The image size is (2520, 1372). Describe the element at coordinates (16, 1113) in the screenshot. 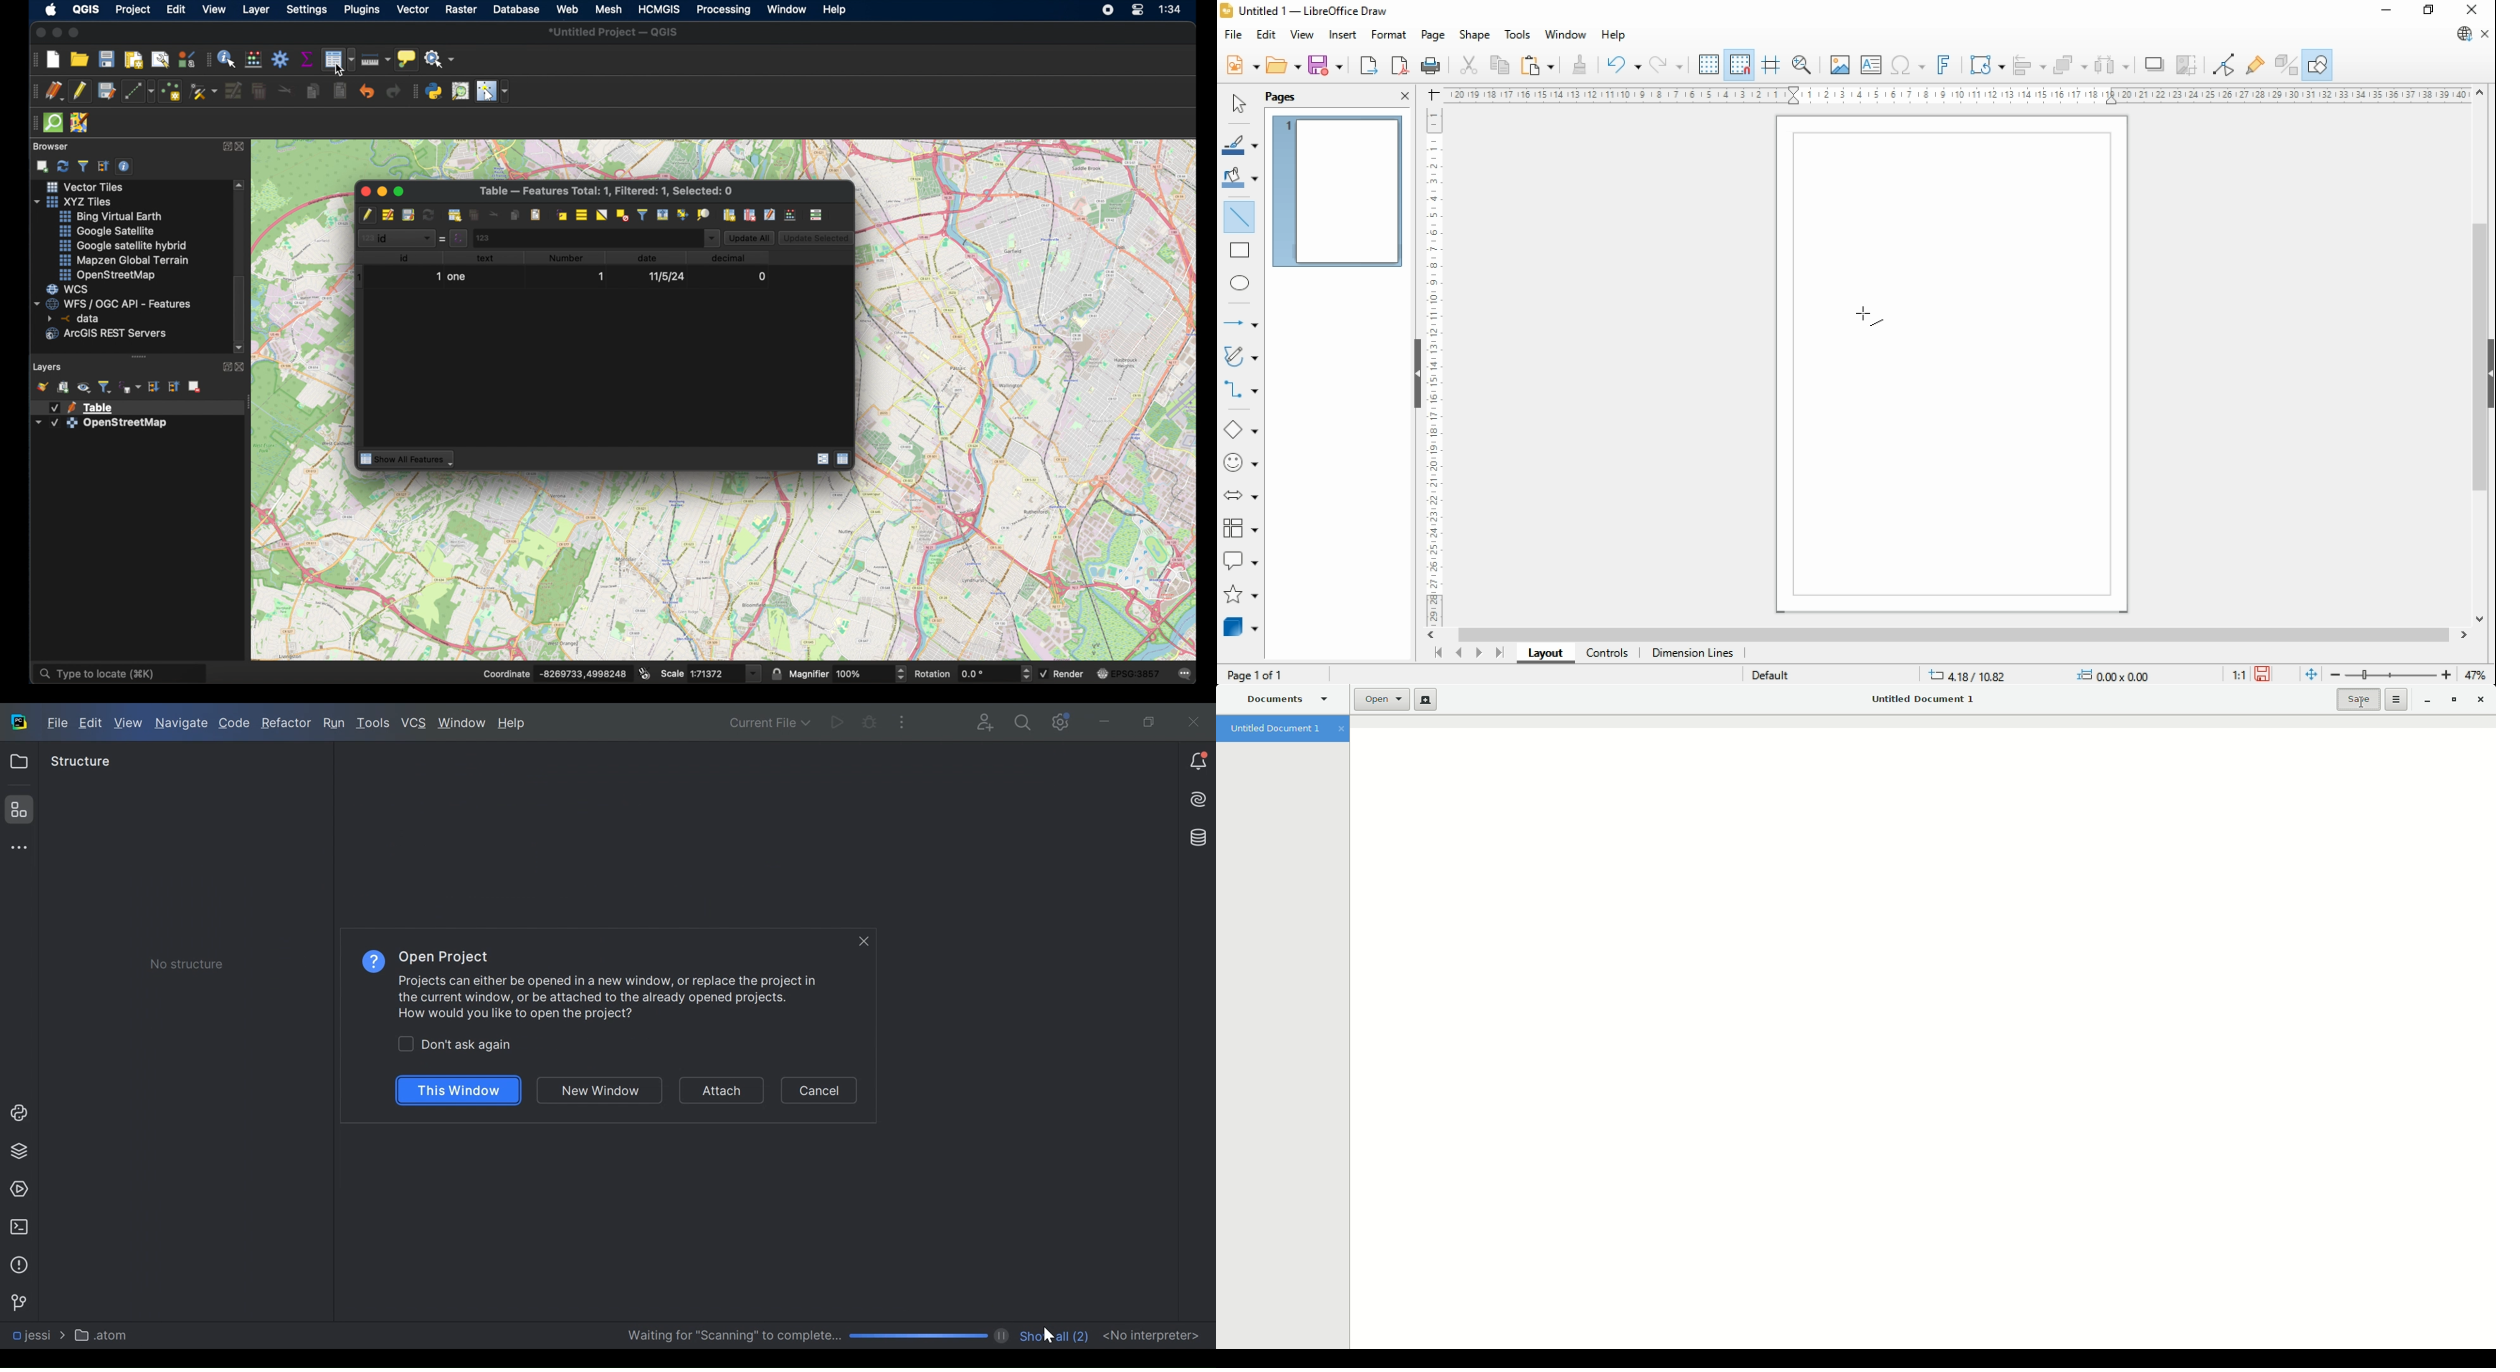

I see `Project Console` at that location.